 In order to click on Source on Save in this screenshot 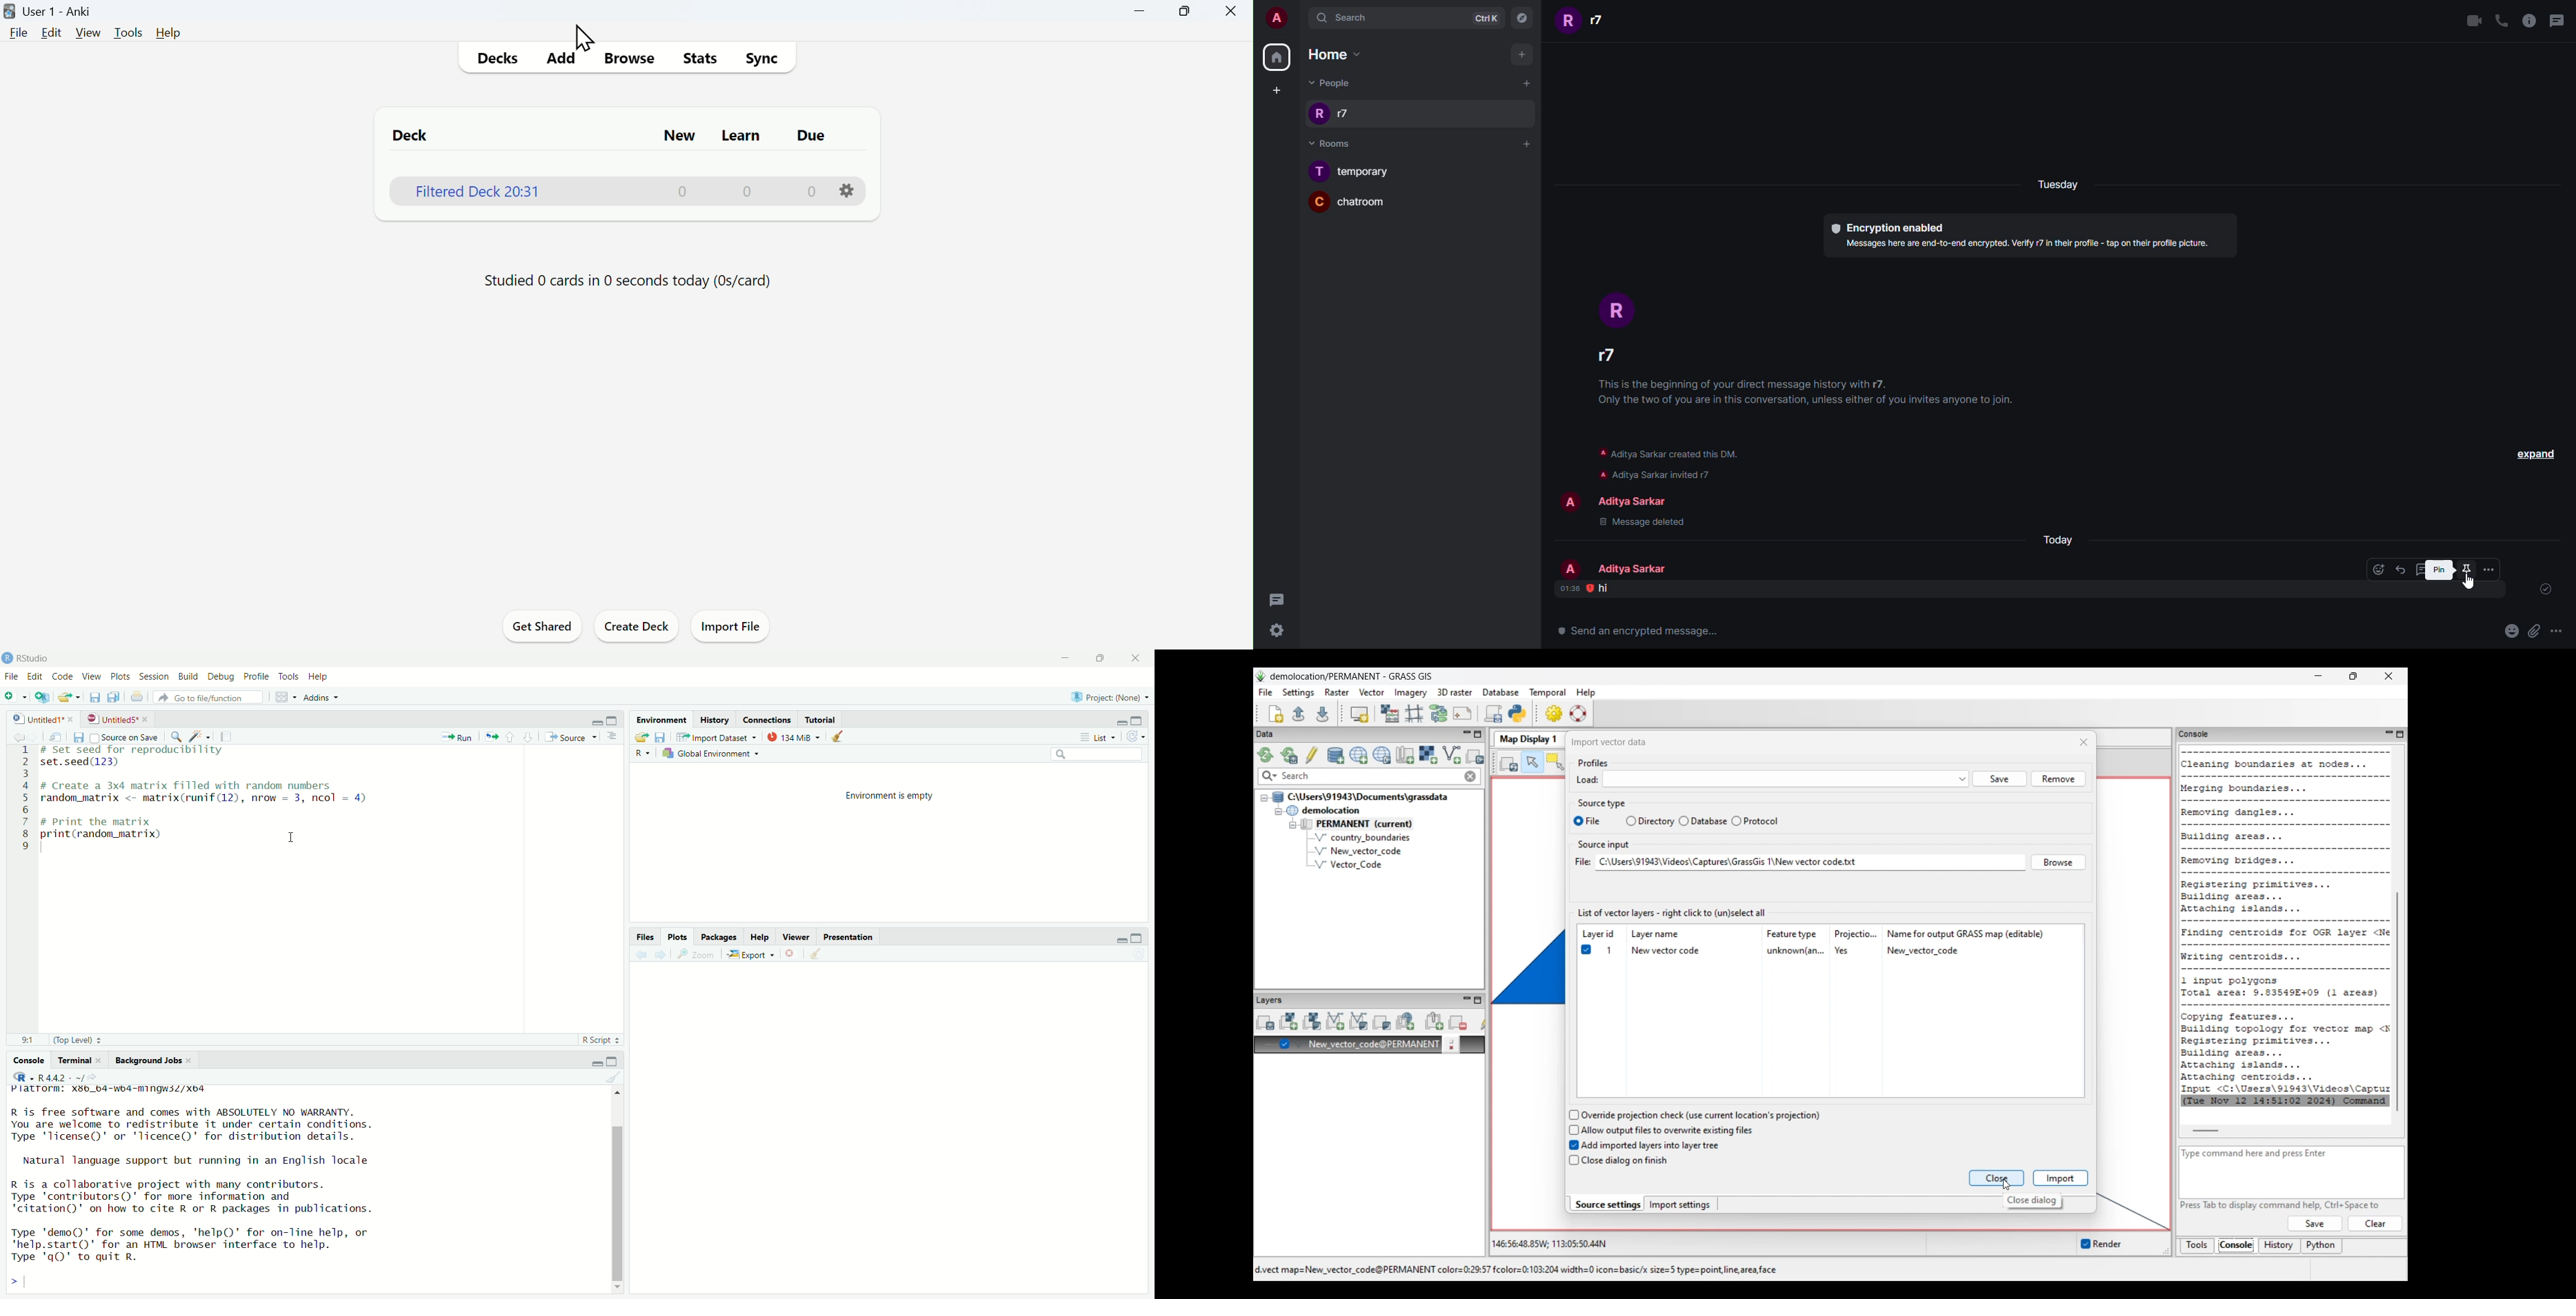, I will do `click(124, 737)`.